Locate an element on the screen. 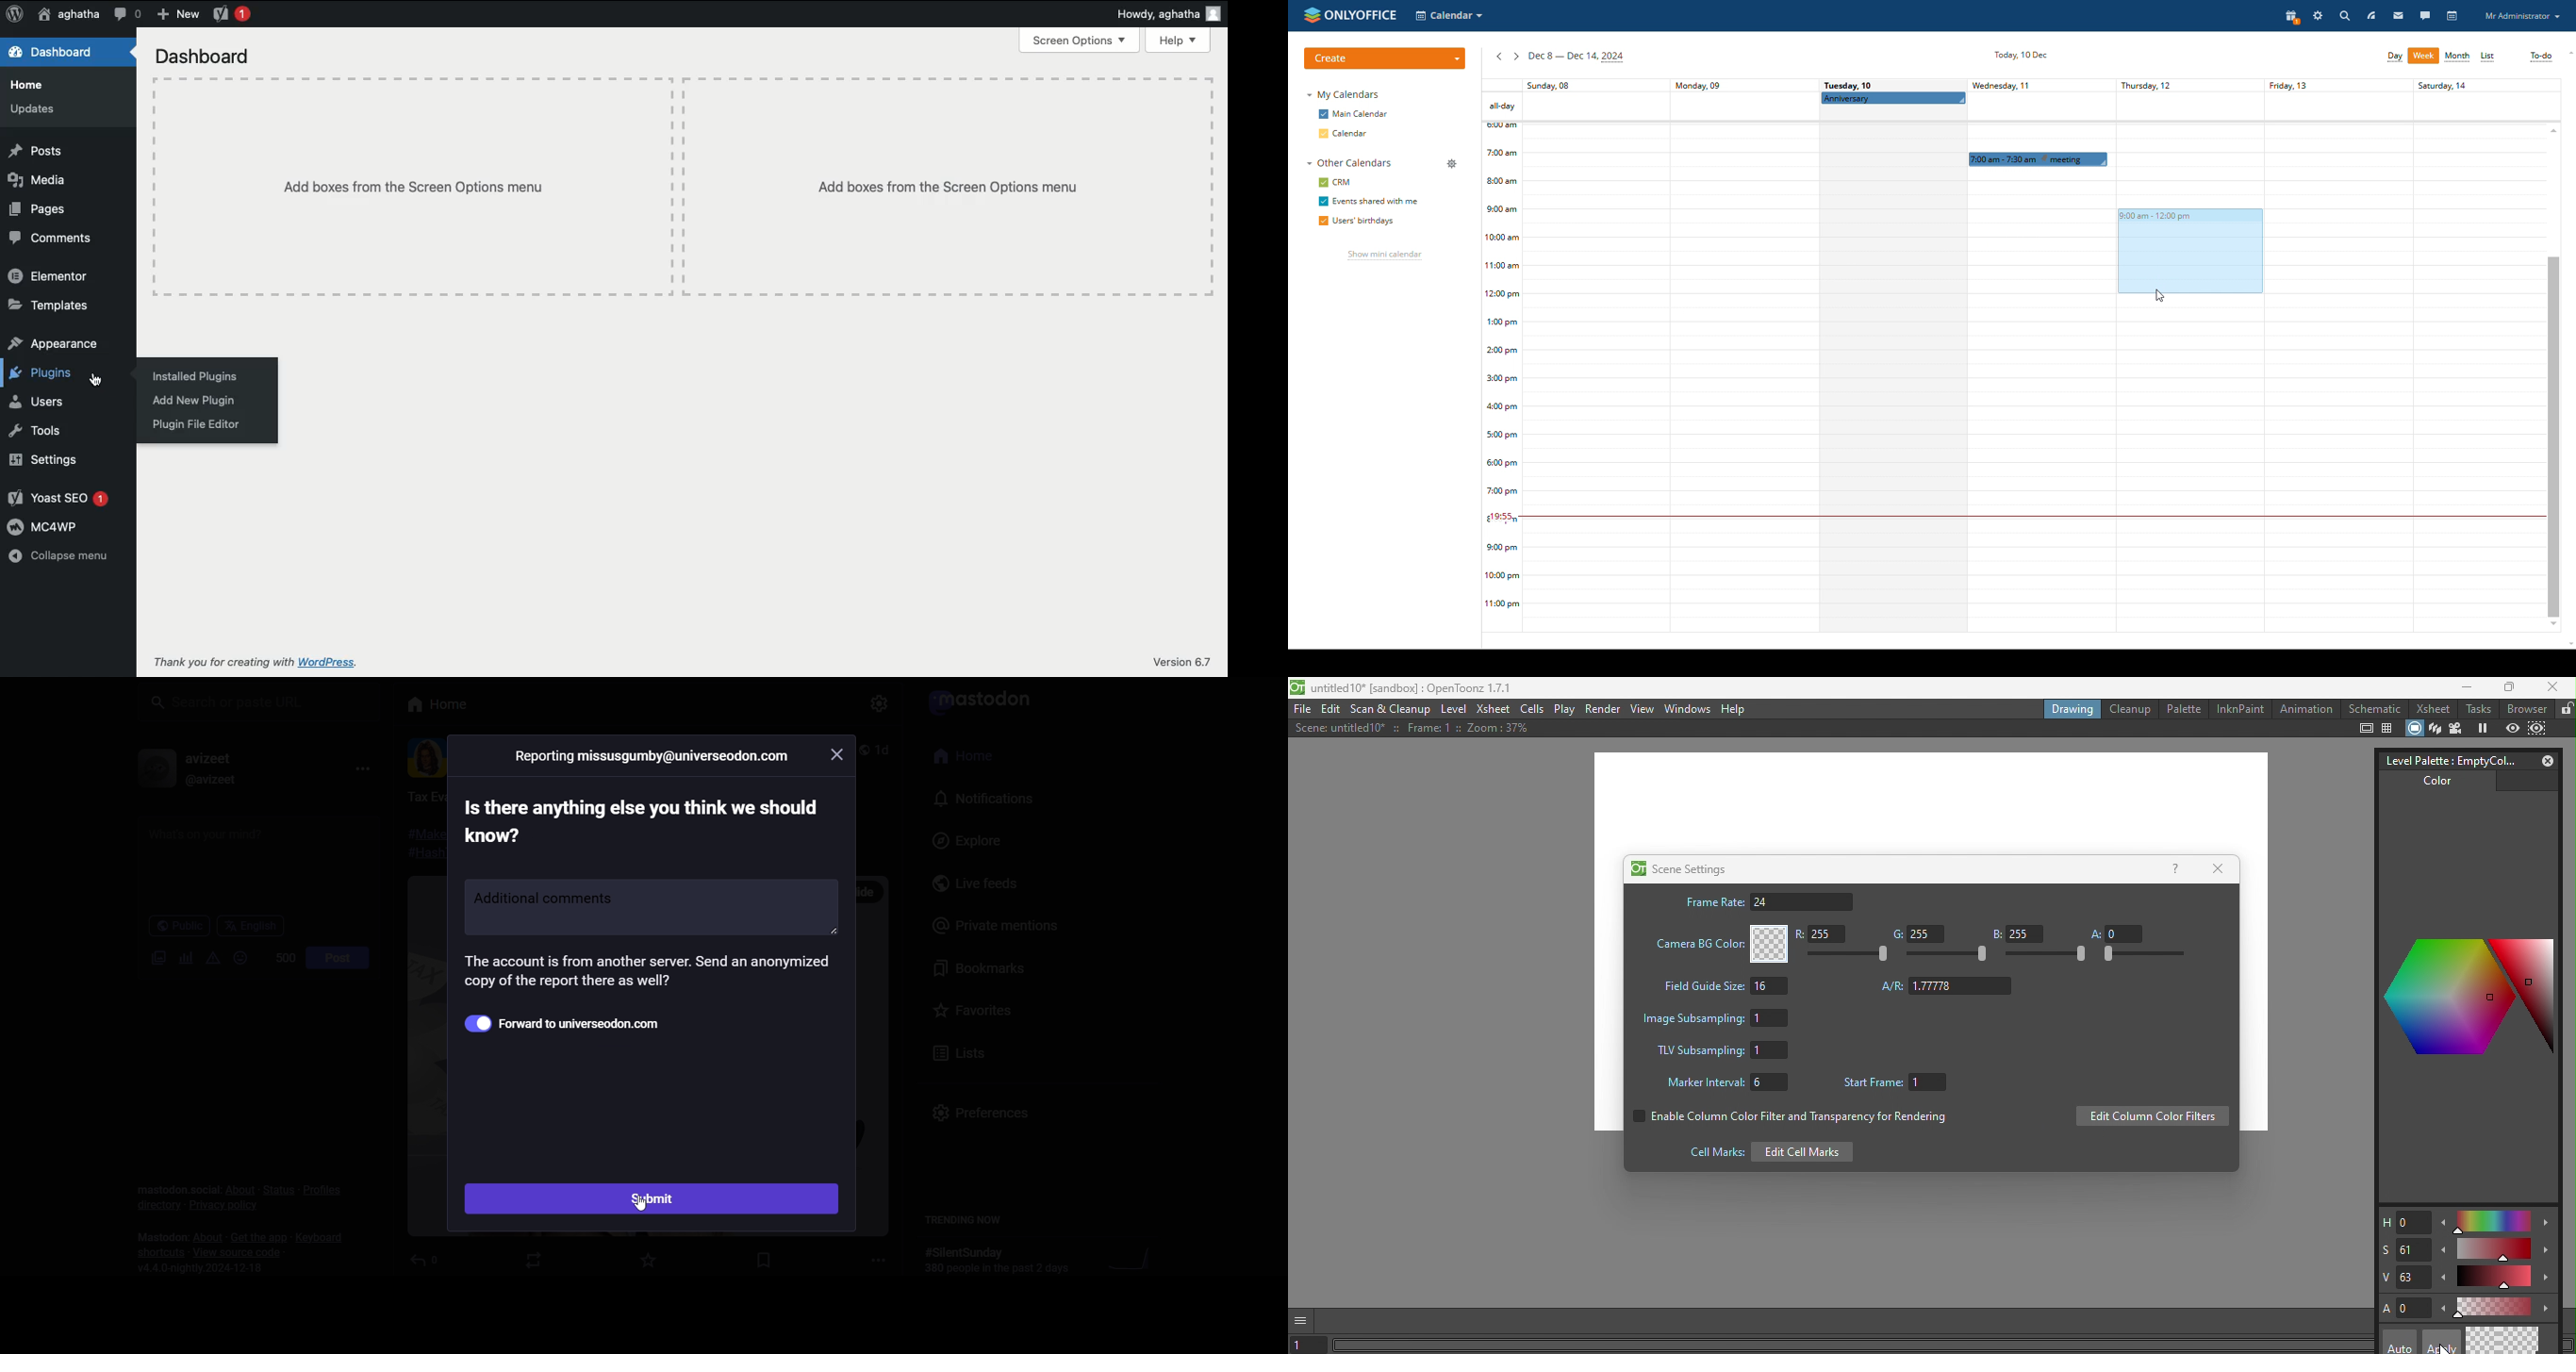 Image resolution: width=2576 pixels, height=1372 pixels.  is located at coordinates (2478, 353).